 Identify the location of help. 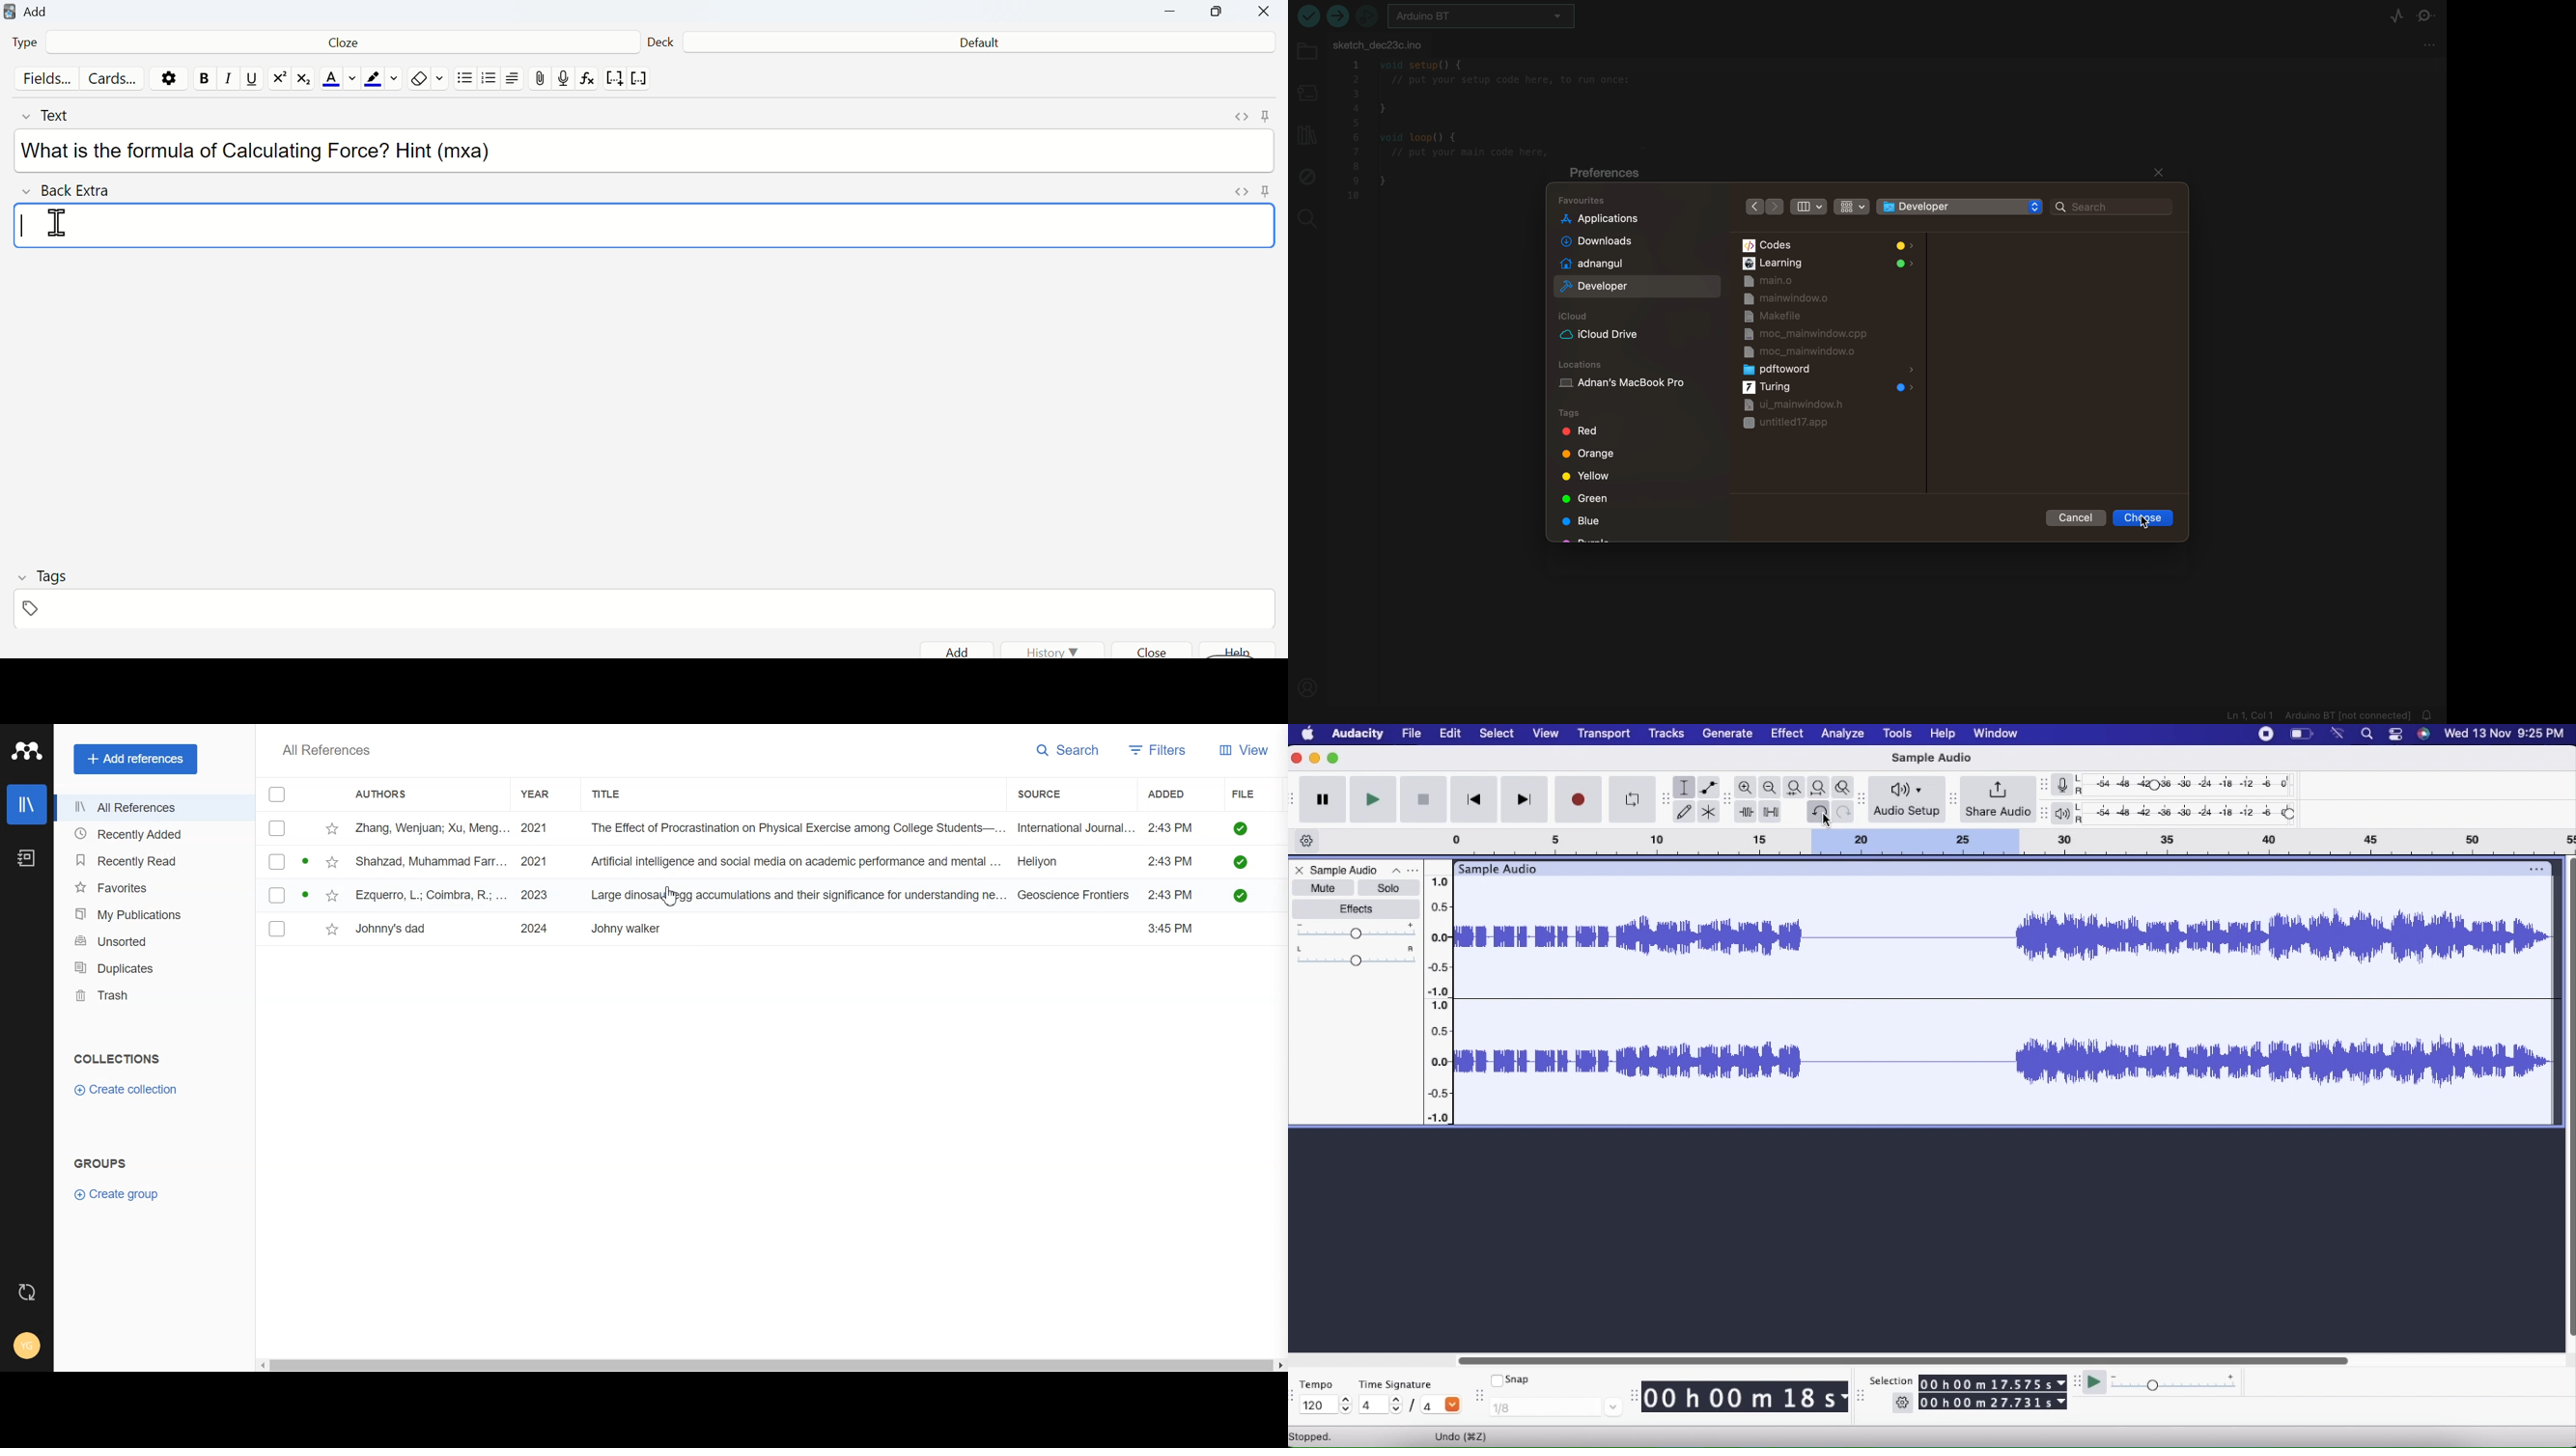
(1243, 650).